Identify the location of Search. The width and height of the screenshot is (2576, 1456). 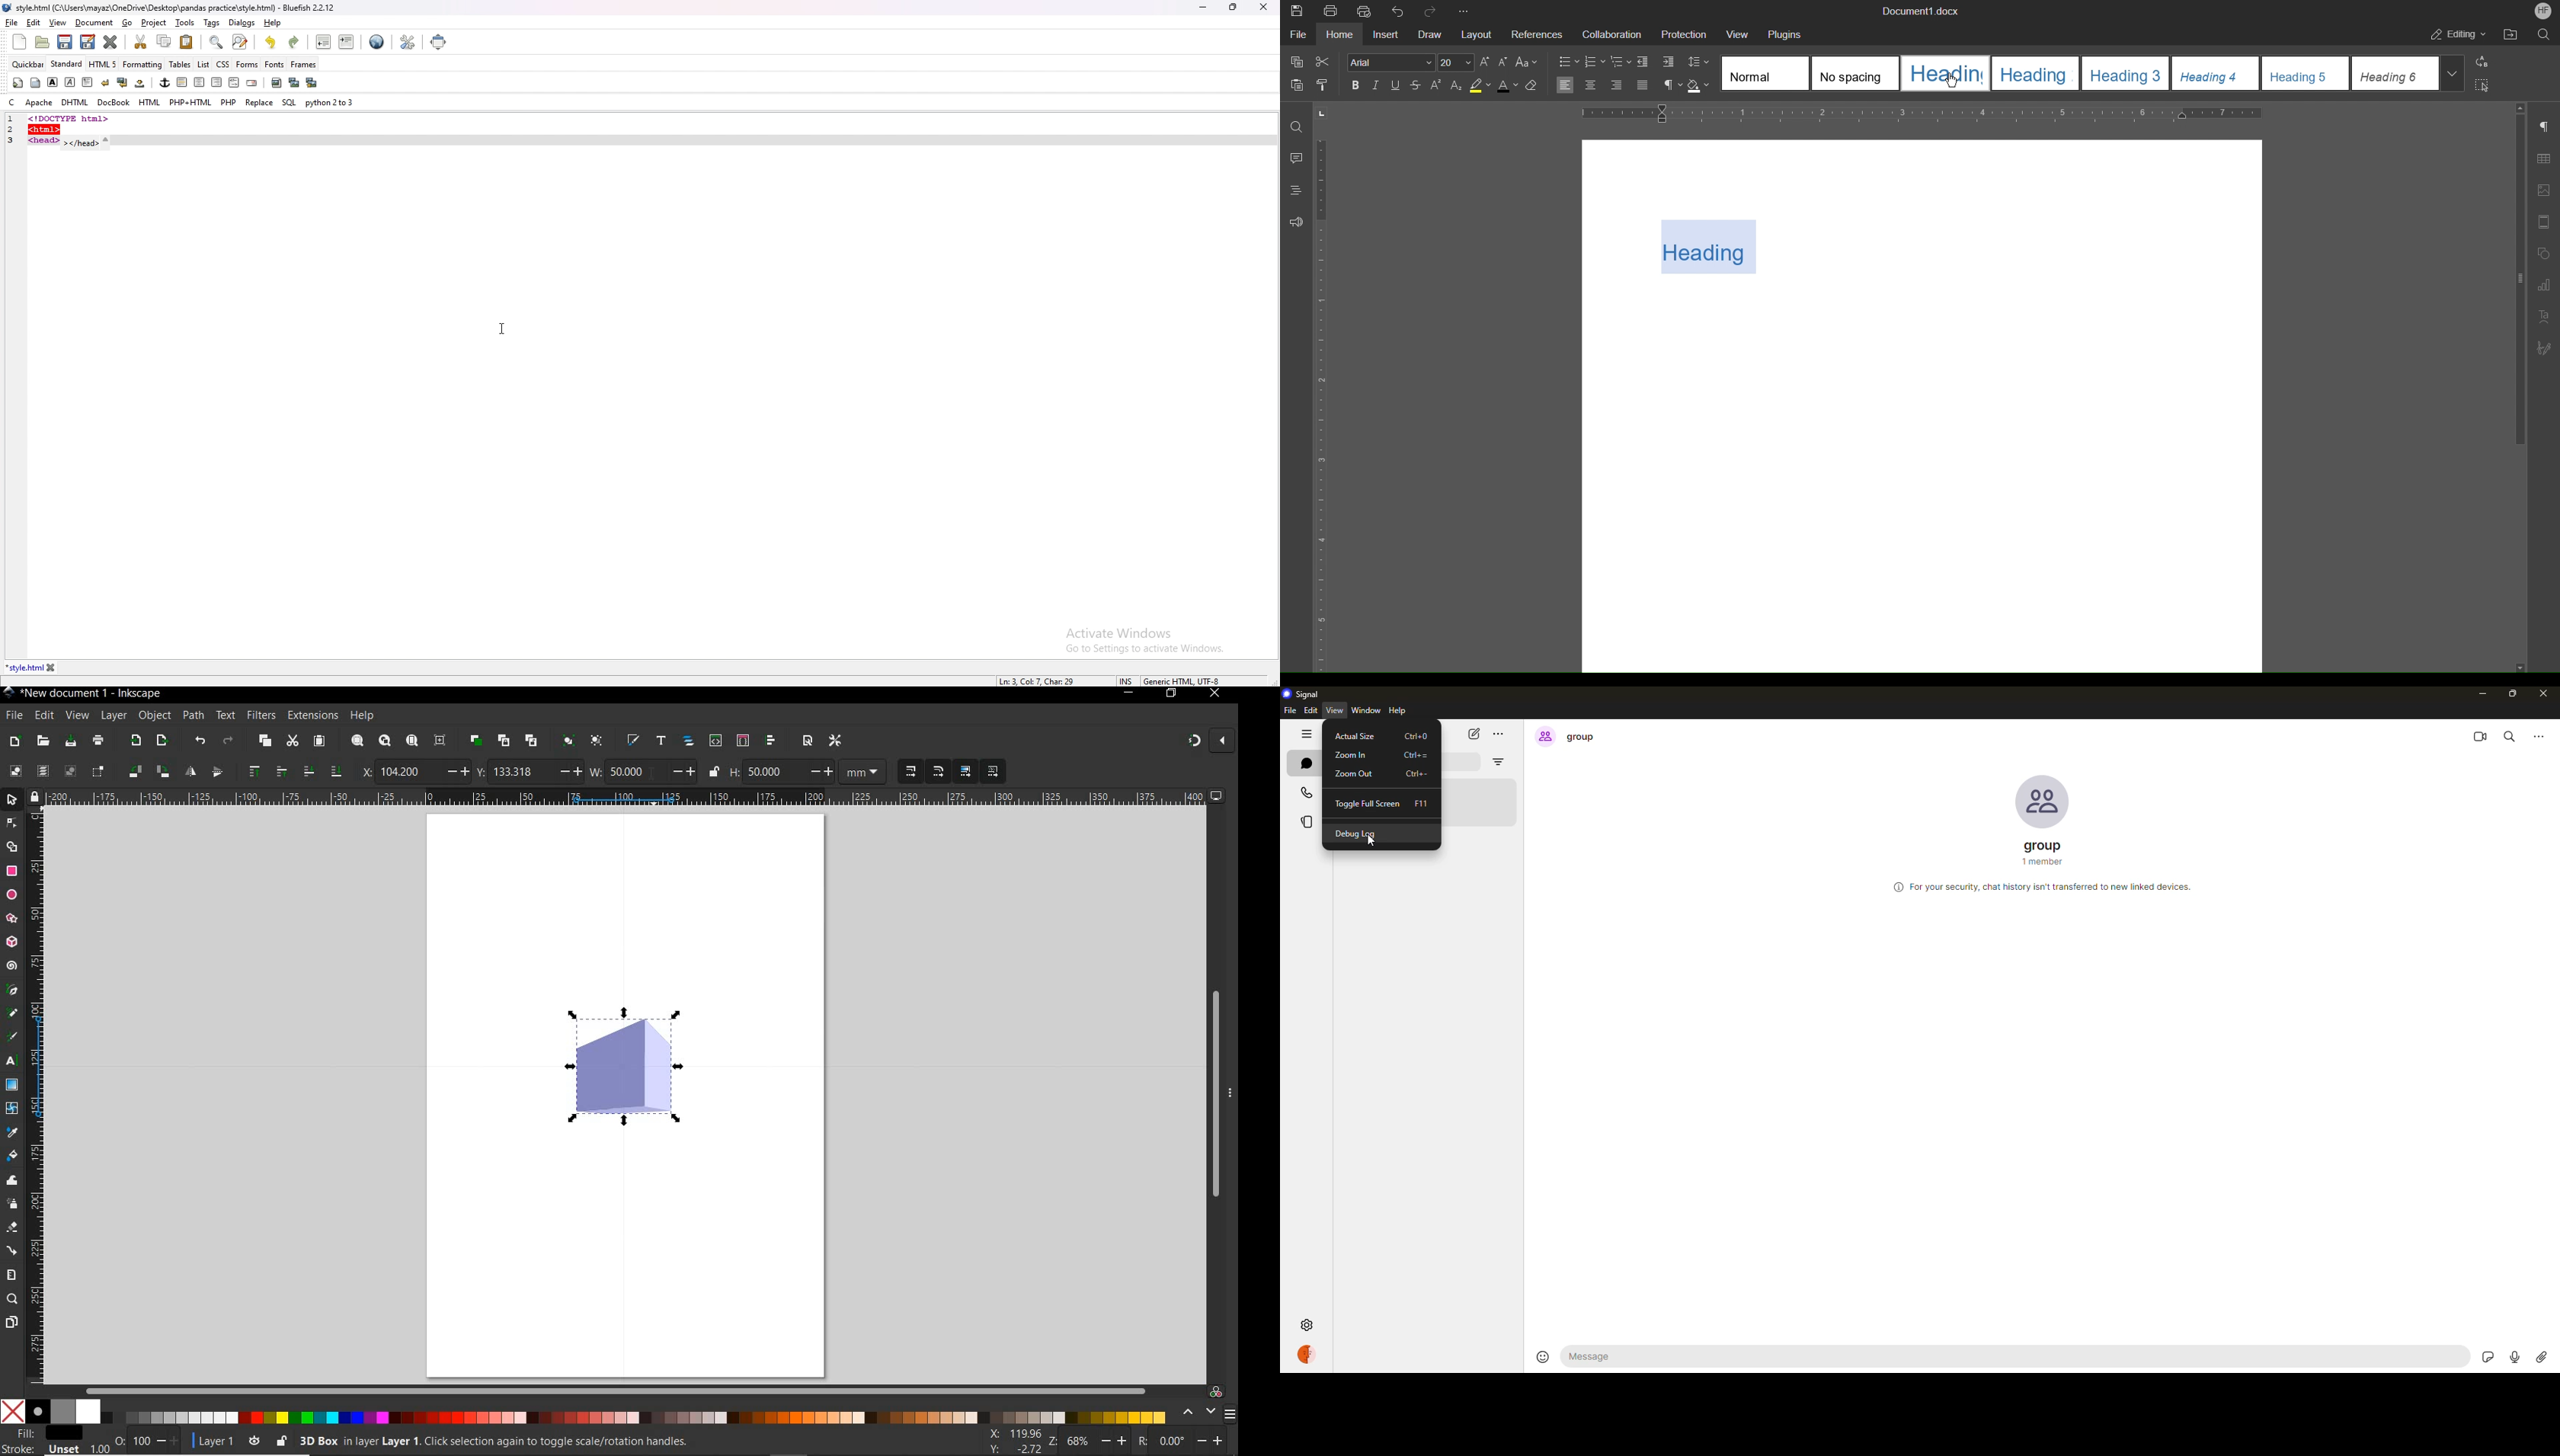
(2545, 32).